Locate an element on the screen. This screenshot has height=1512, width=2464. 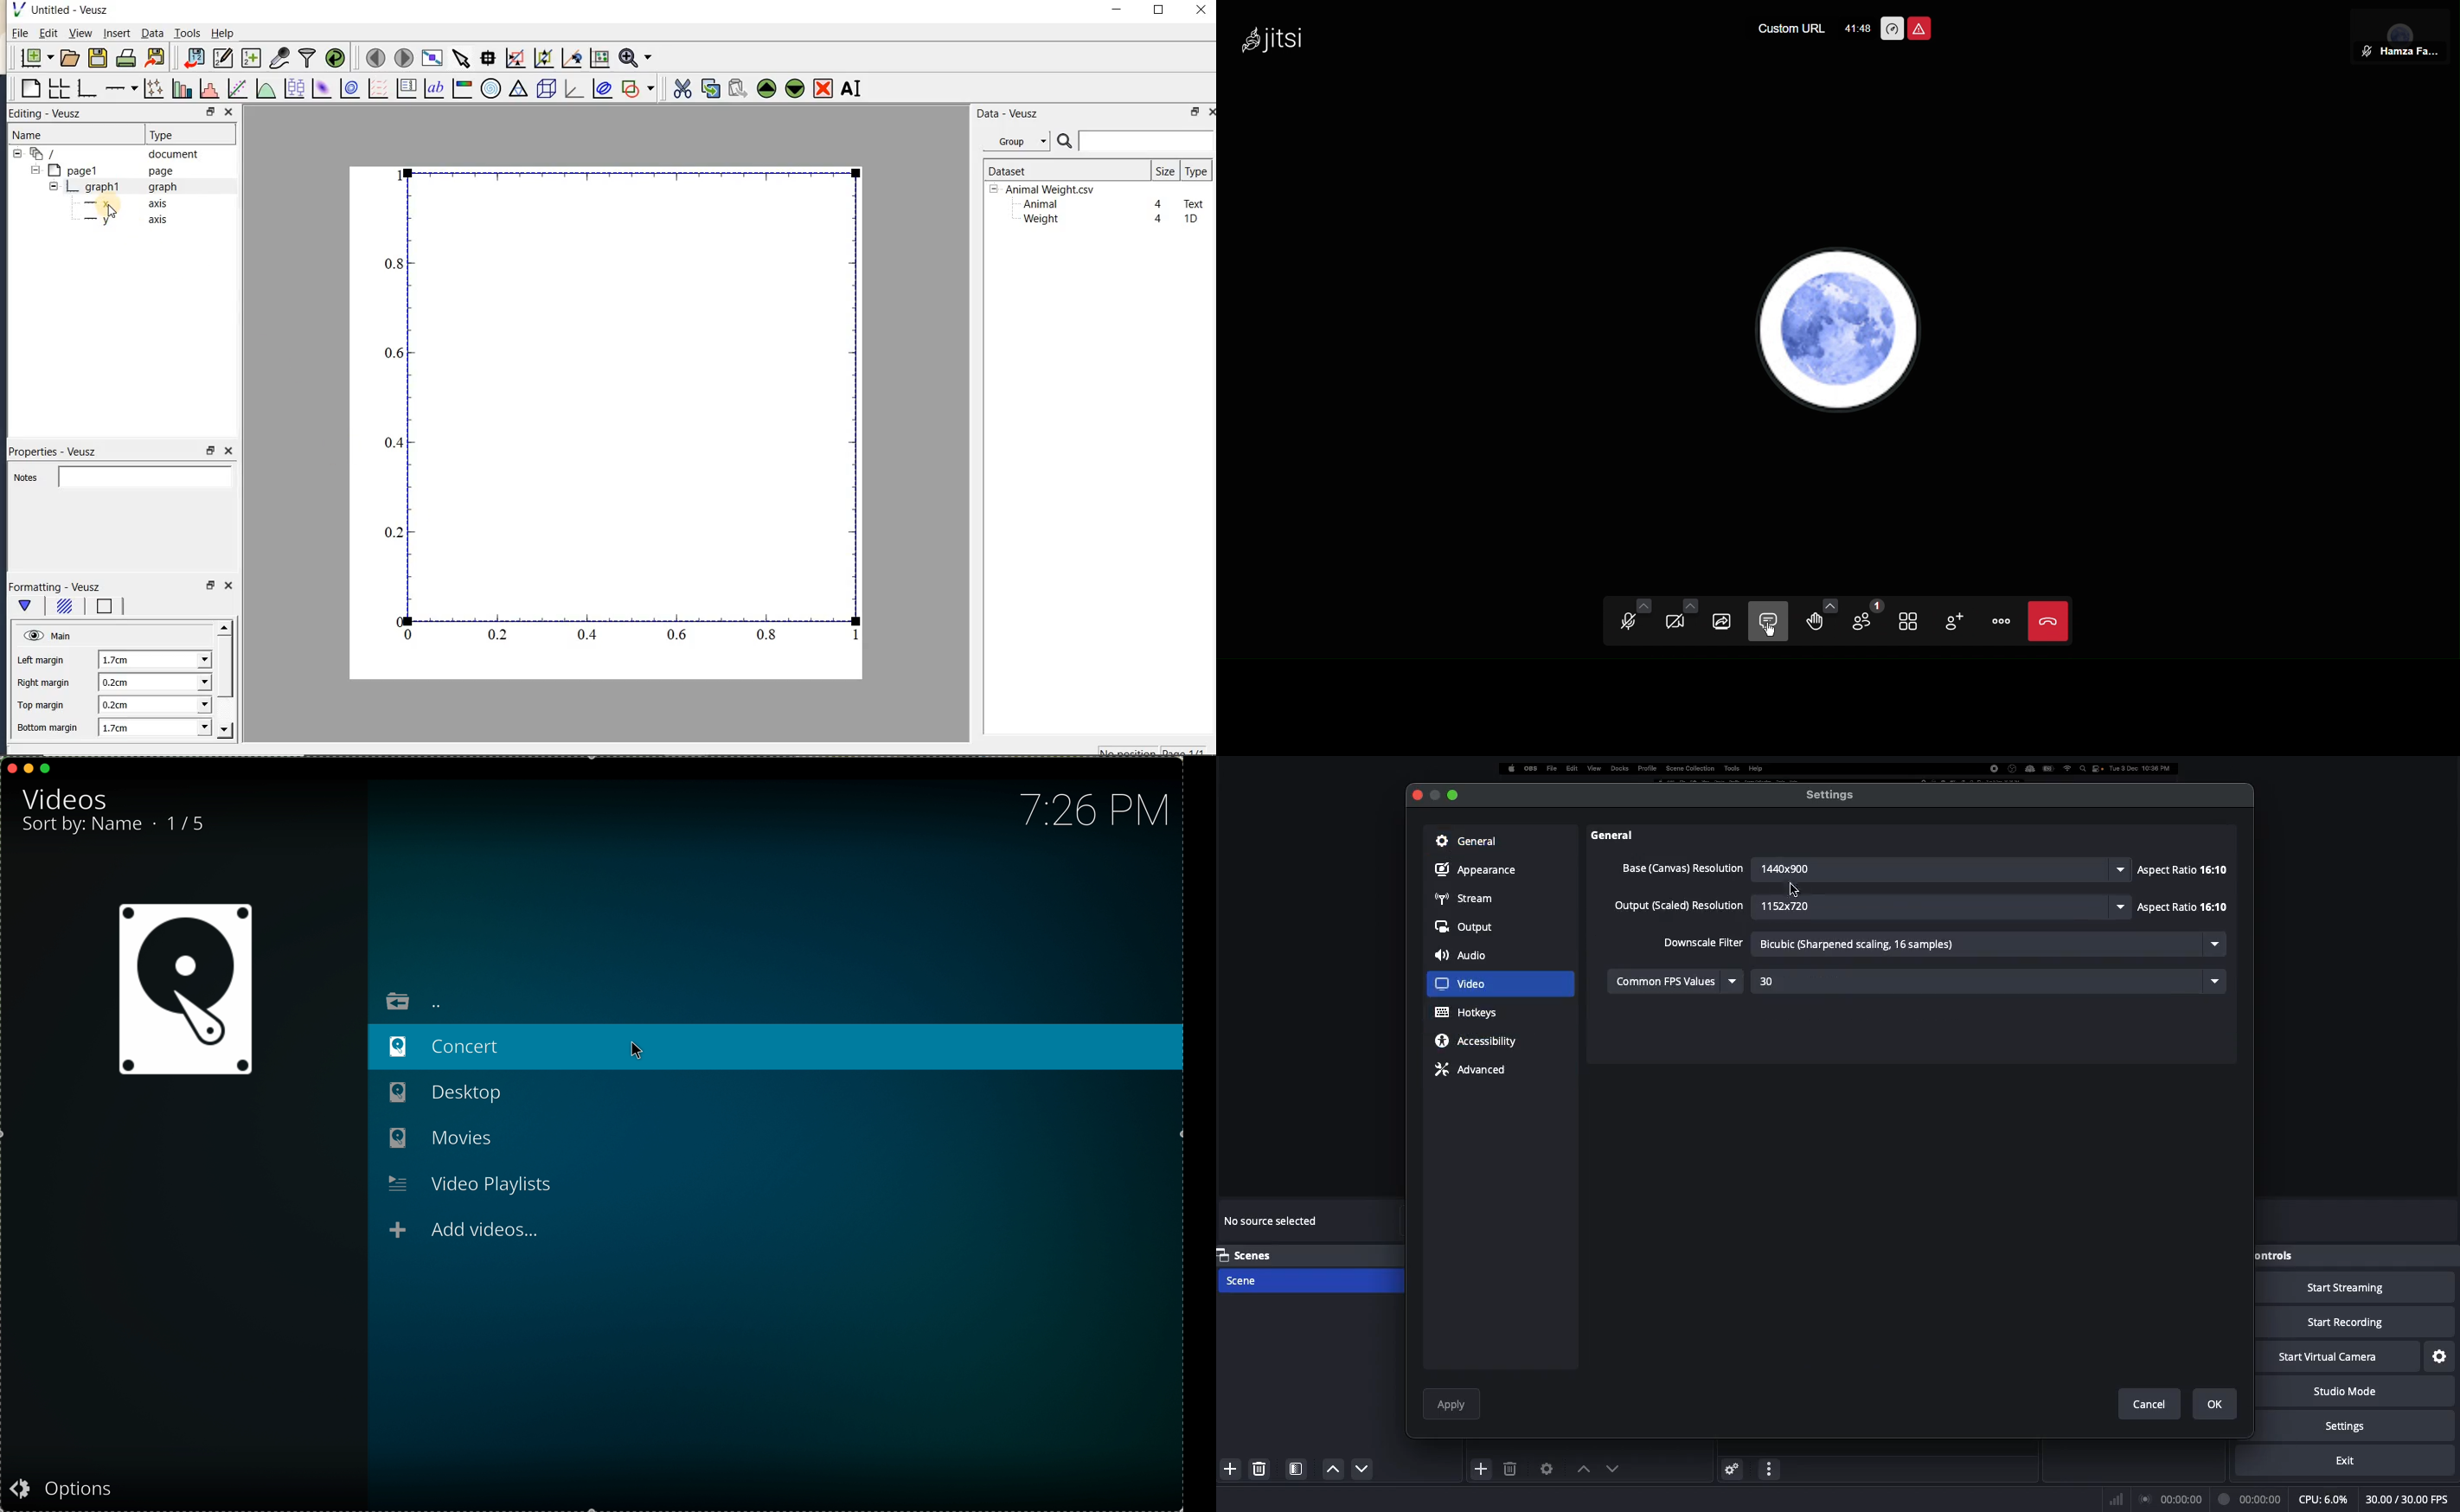
page1 is located at coordinates (104, 172).